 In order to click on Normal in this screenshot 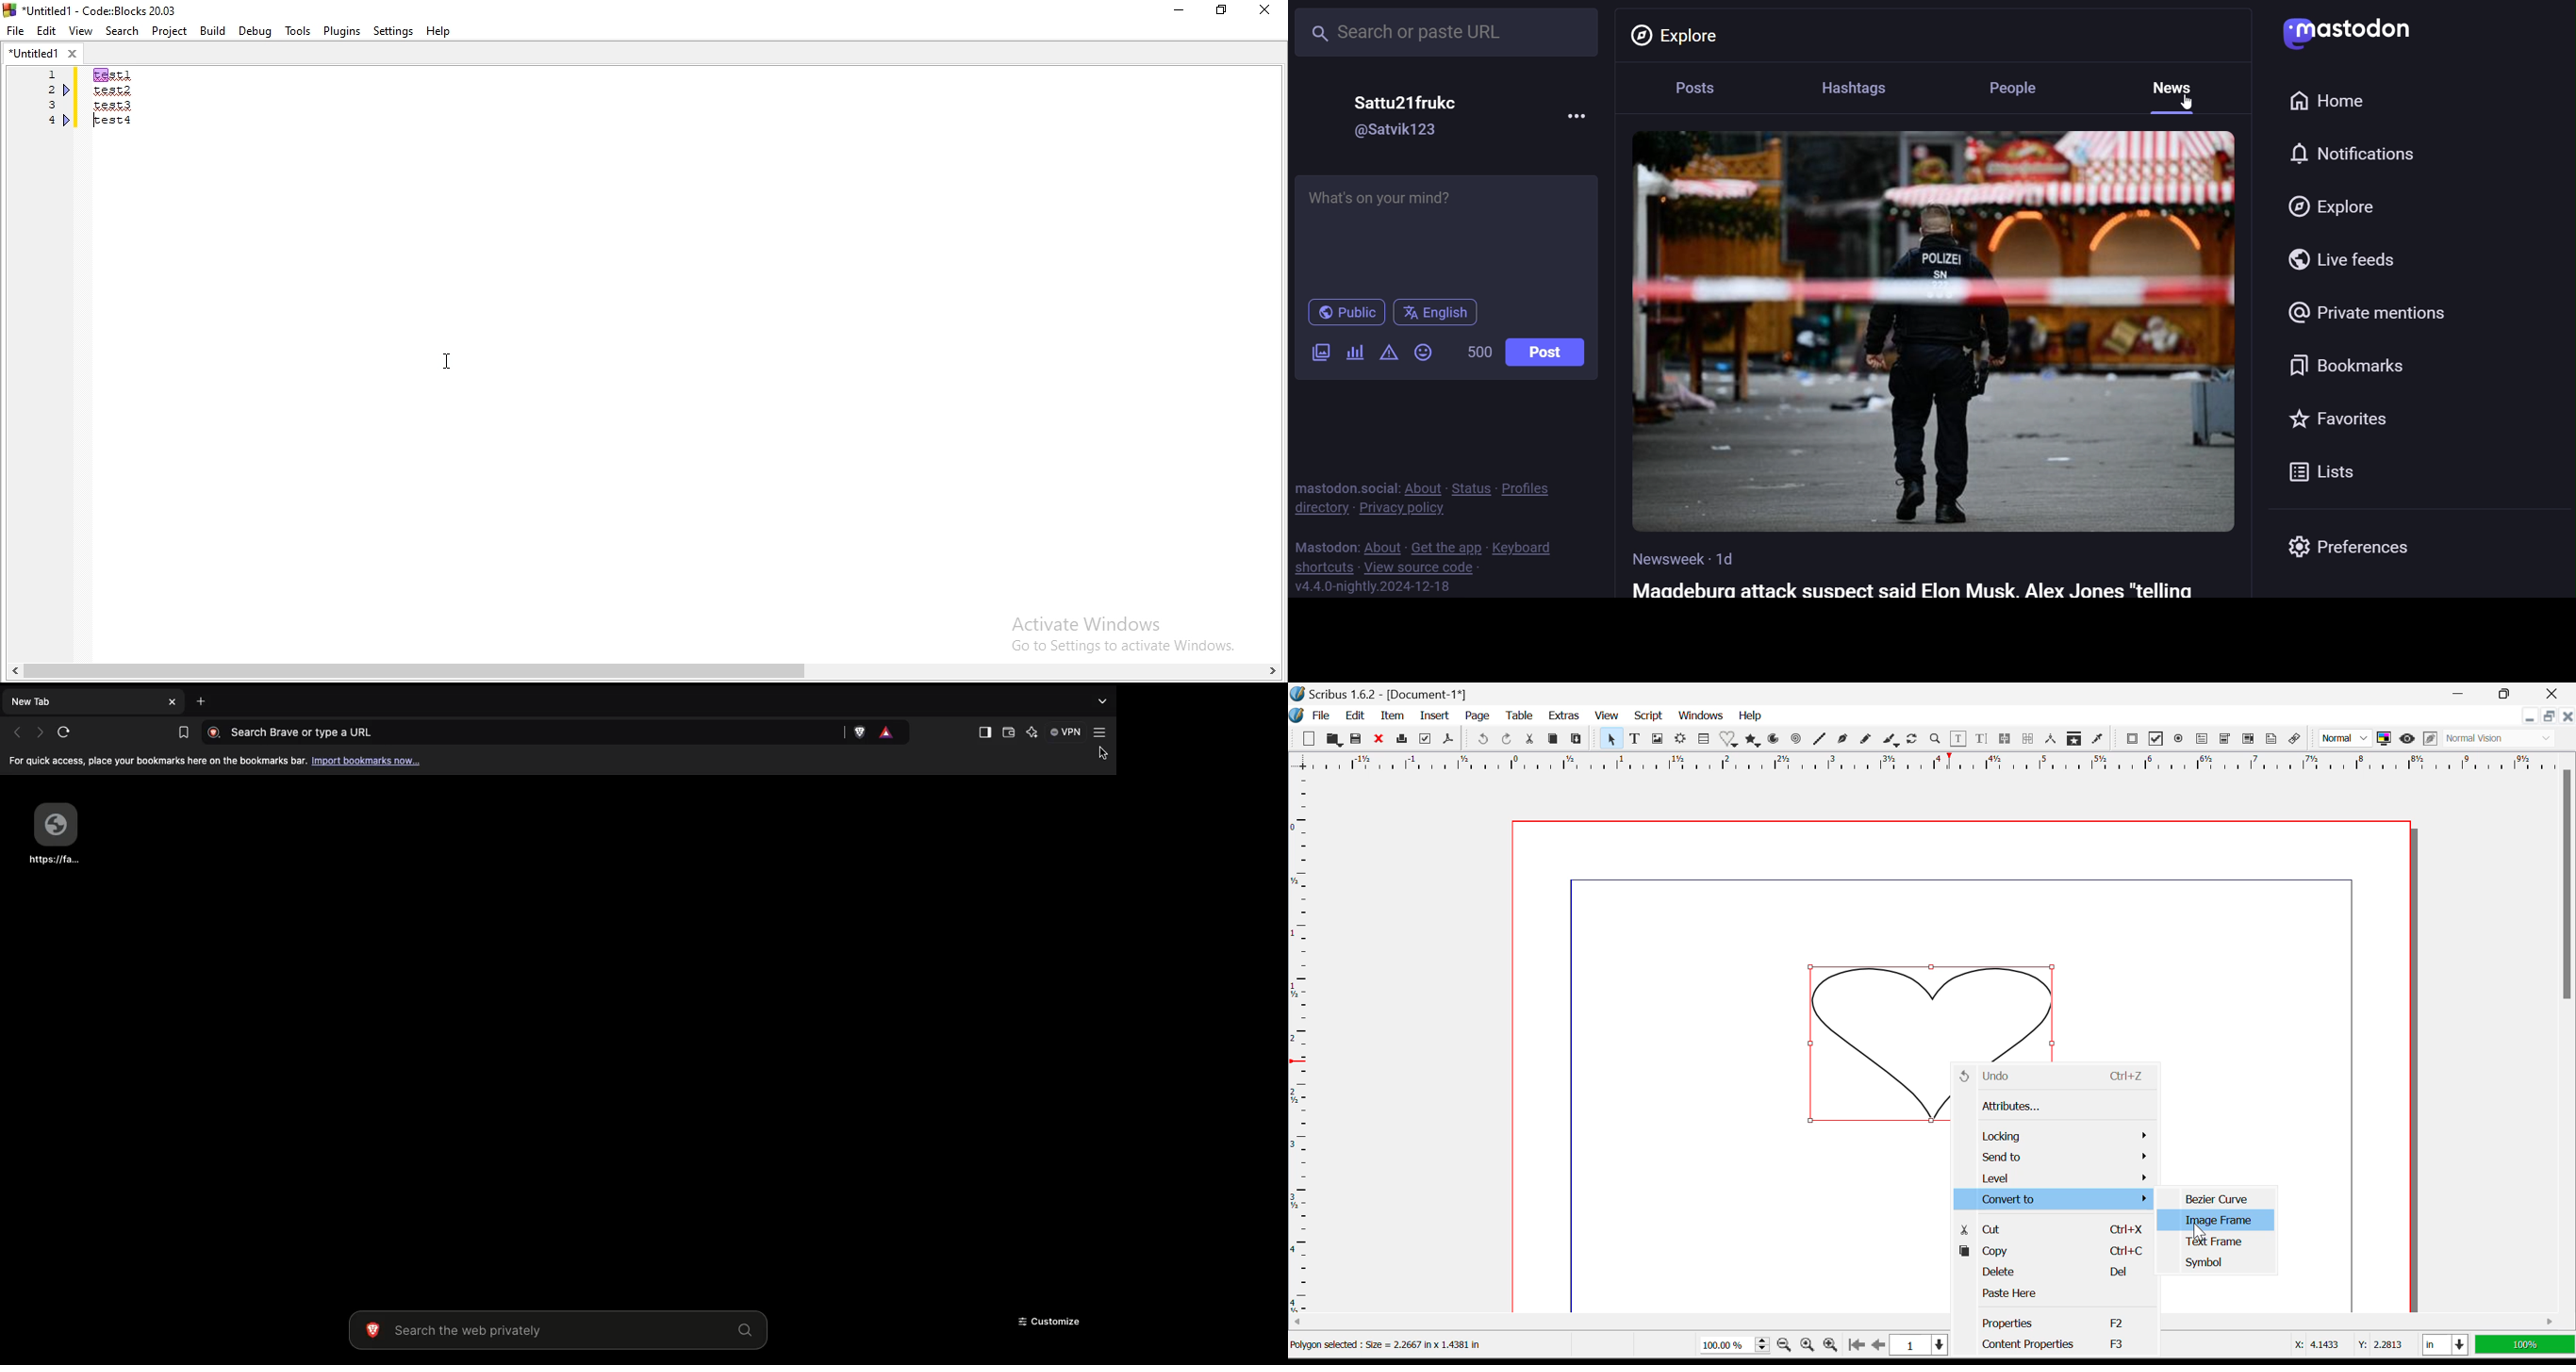, I will do `click(2347, 737)`.